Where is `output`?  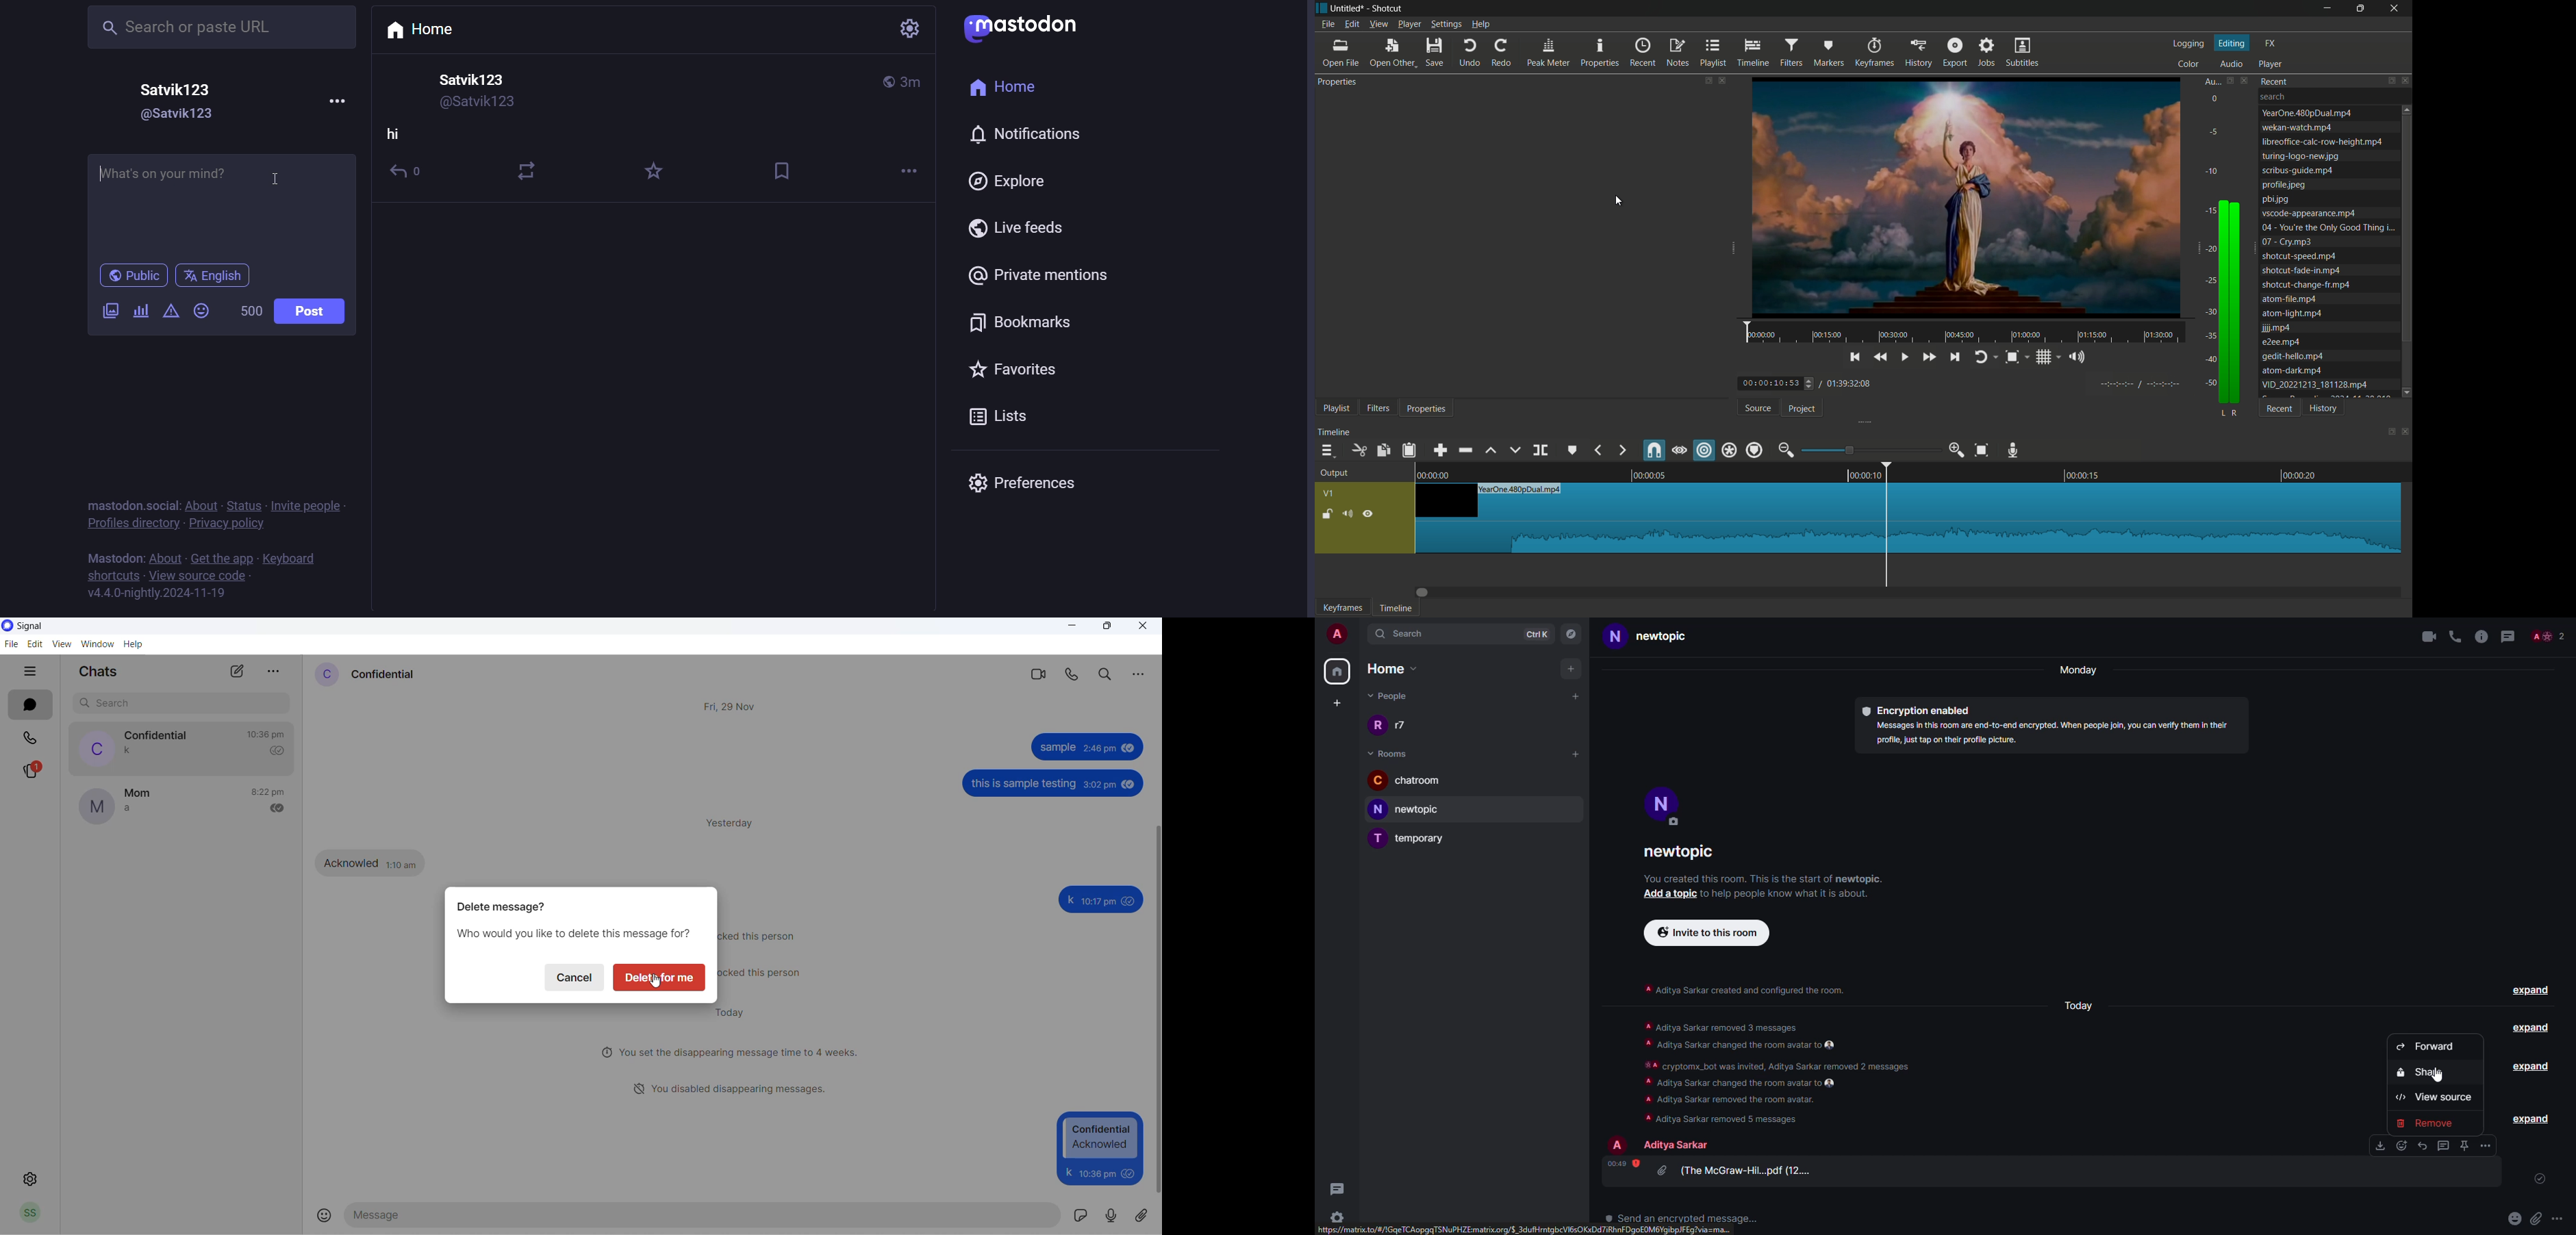 output is located at coordinates (1334, 473).